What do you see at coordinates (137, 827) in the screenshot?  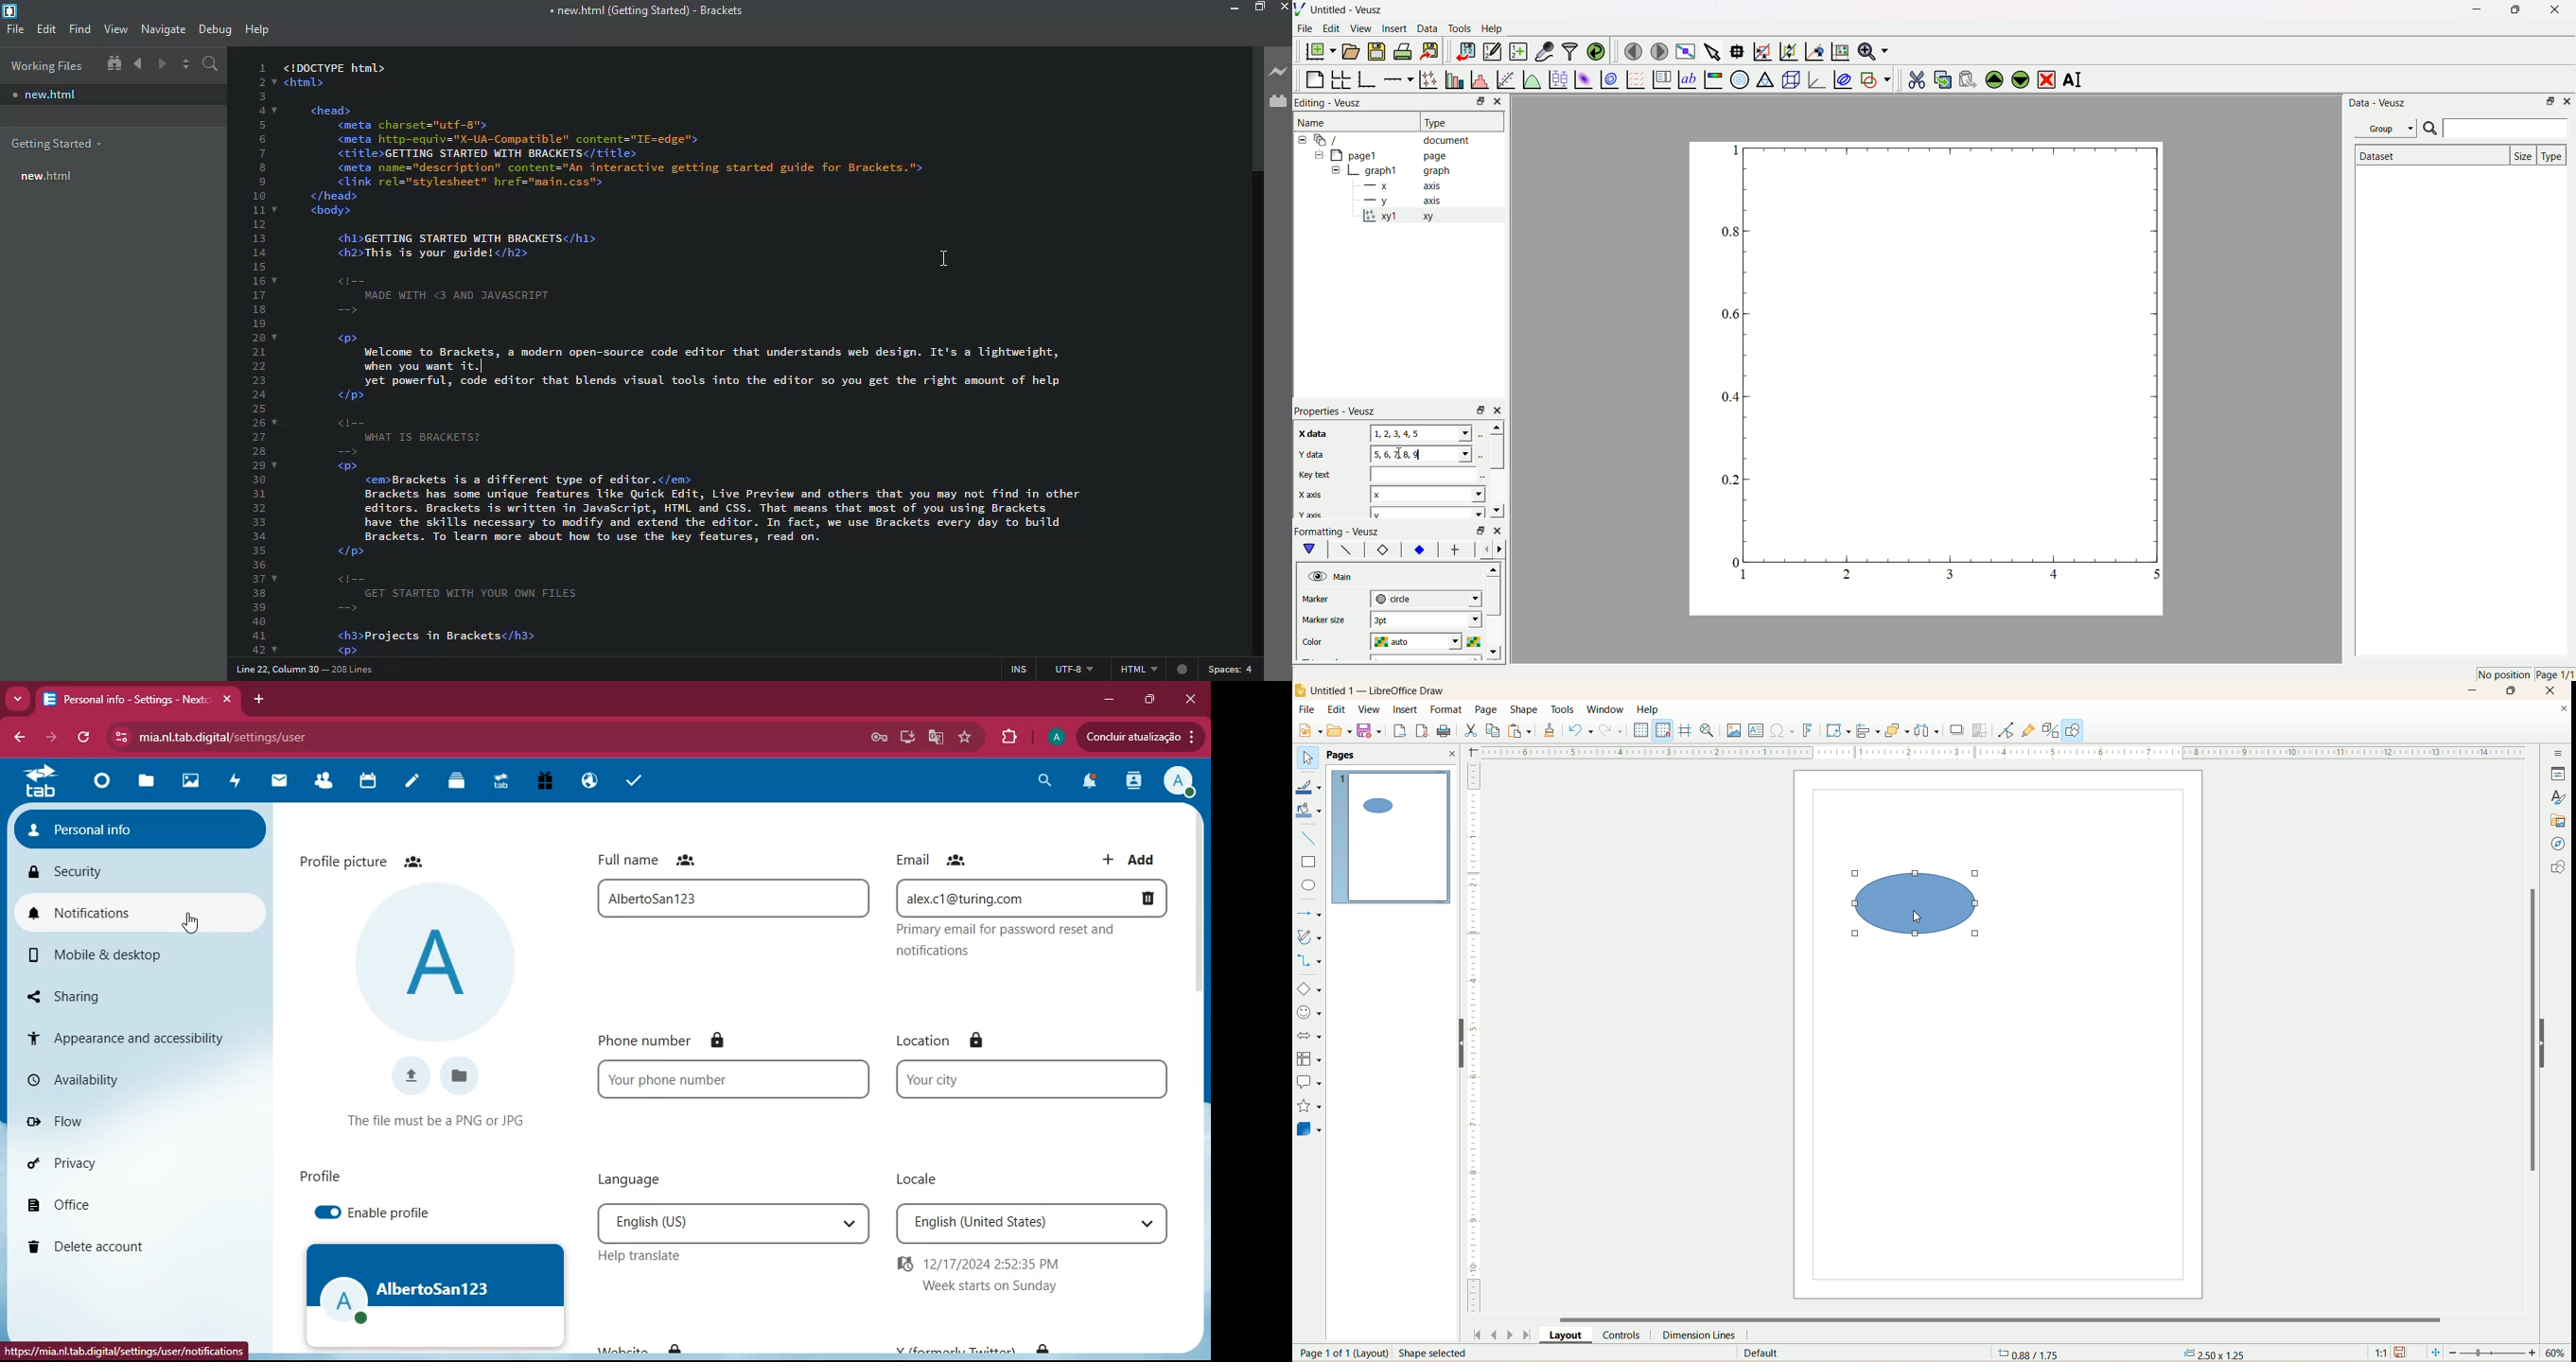 I see `personal info` at bounding box center [137, 827].